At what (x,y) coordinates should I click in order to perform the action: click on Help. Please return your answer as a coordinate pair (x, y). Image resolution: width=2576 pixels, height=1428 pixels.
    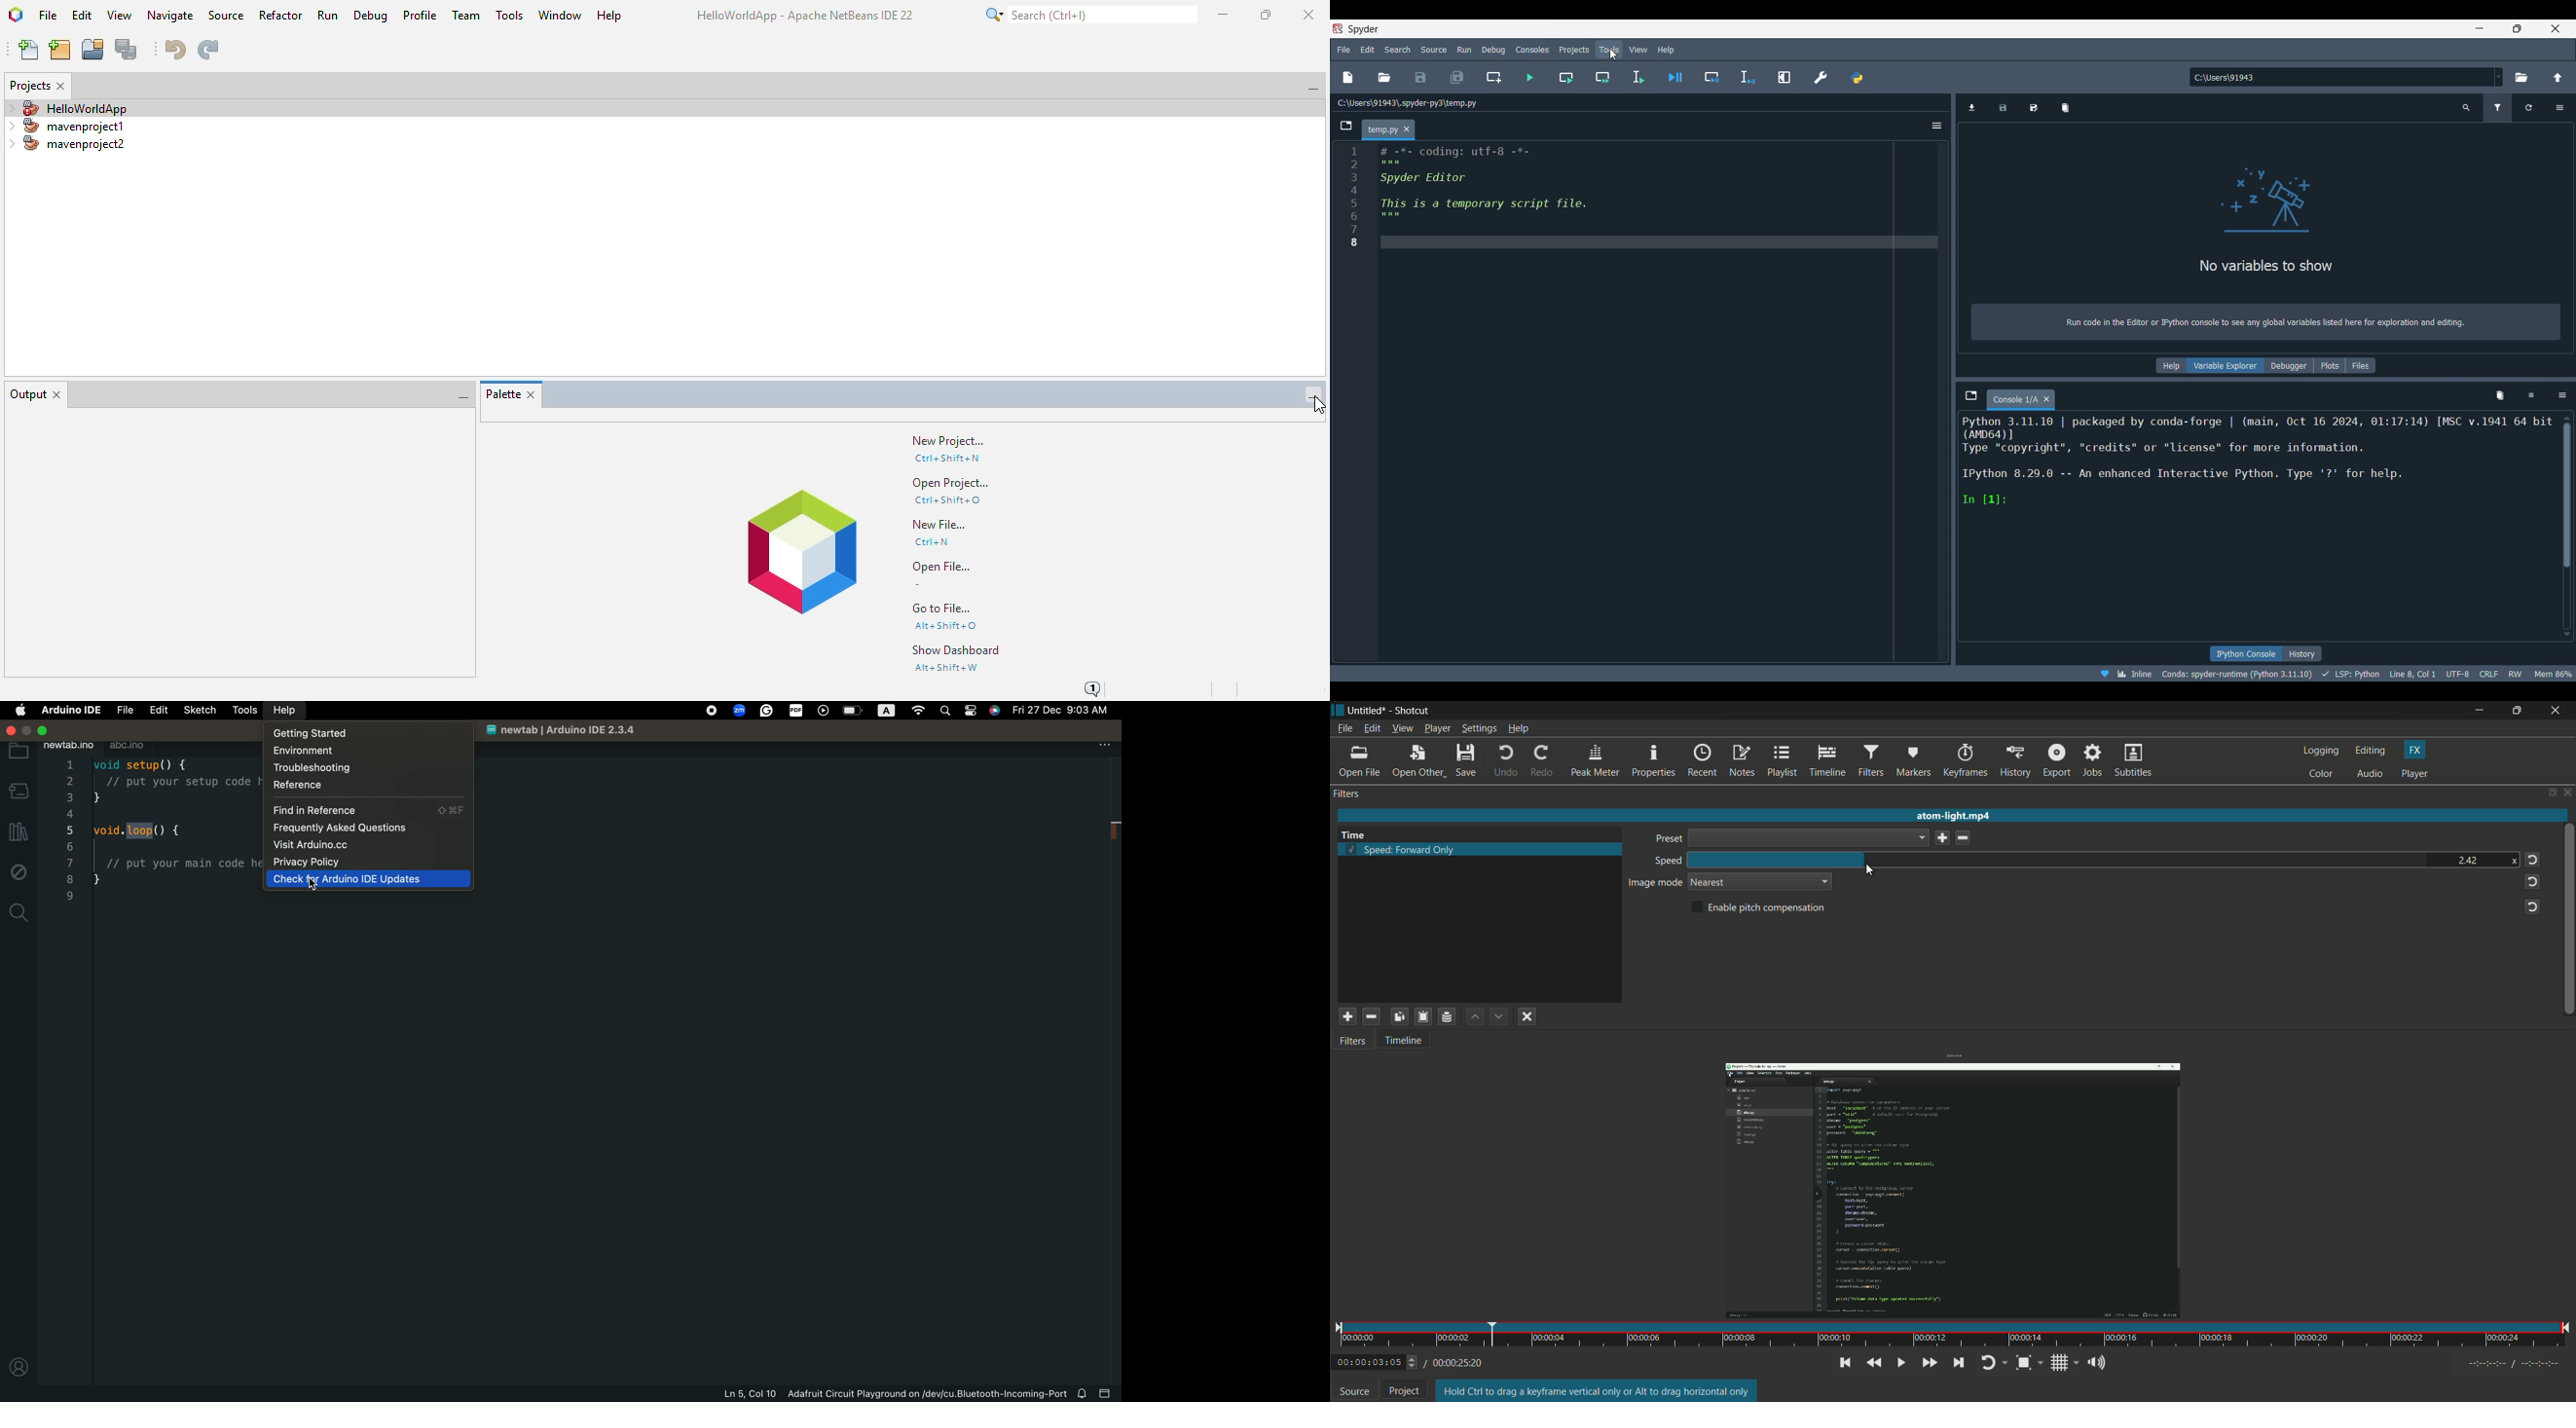
    Looking at the image, I should click on (2170, 366).